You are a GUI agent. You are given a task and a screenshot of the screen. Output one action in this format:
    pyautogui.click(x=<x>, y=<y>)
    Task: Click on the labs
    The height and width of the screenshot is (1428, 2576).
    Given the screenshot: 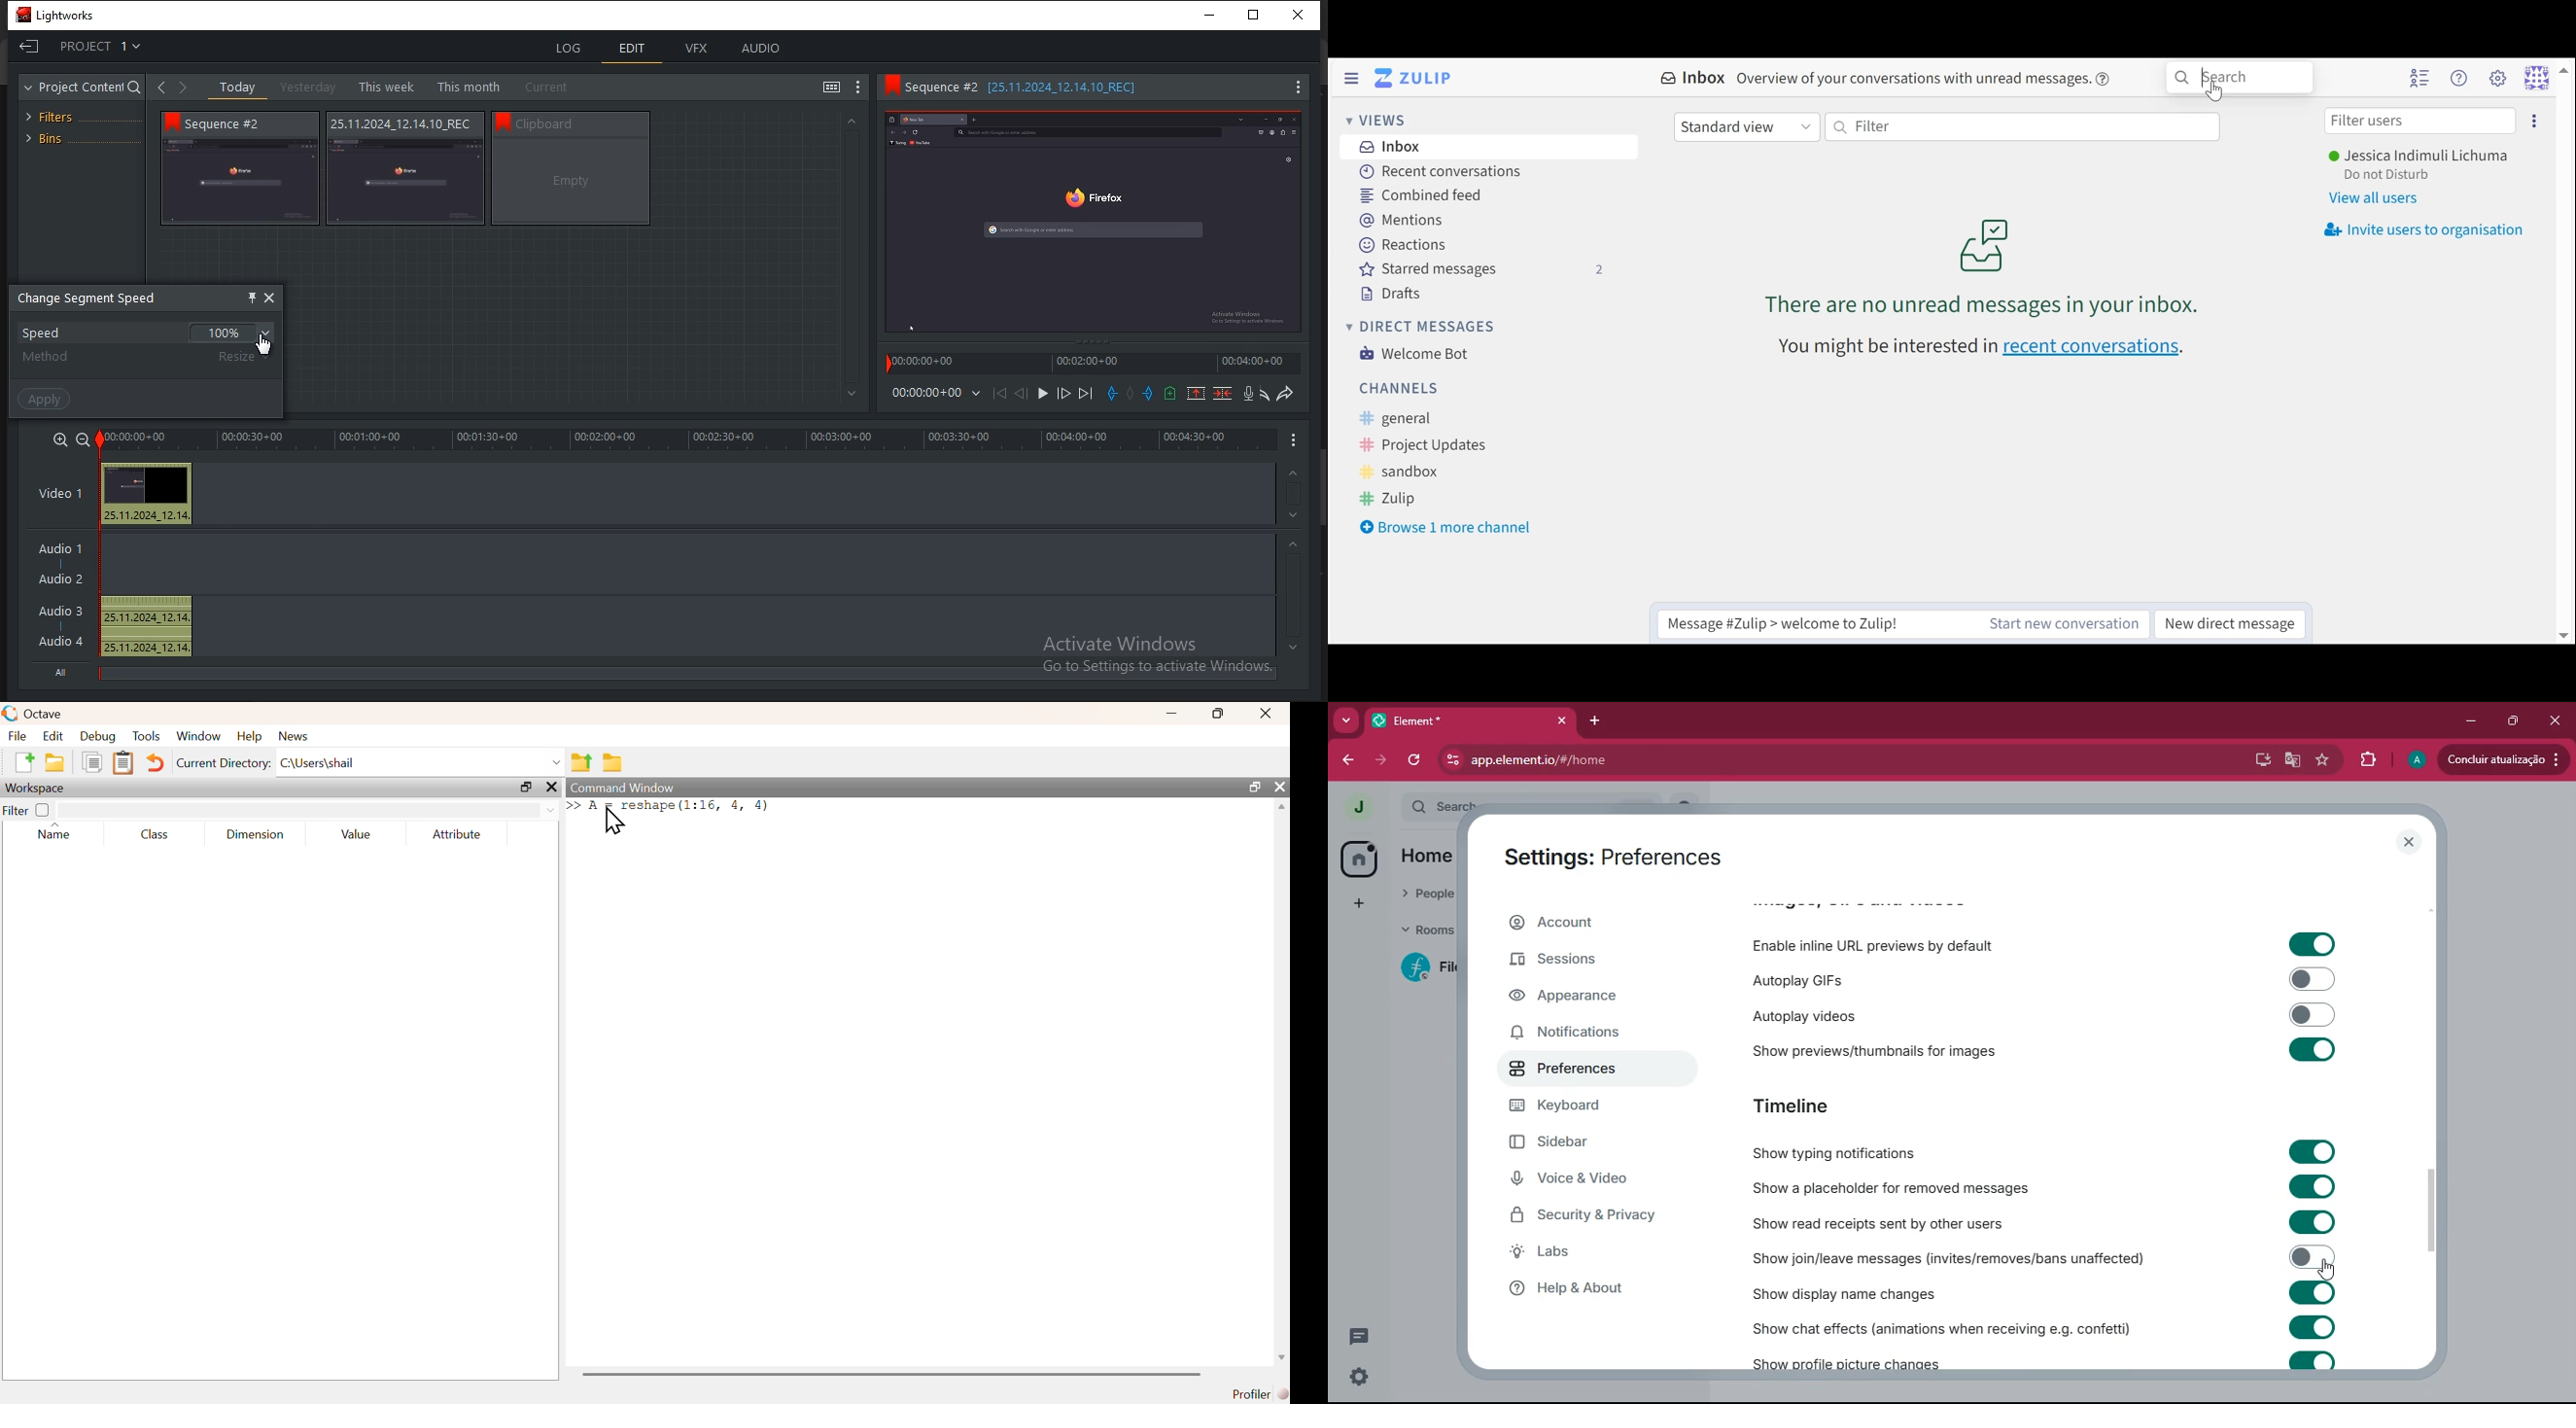 What is the action you would take?
    pyautogui.click(x=1576, y=1256)
    